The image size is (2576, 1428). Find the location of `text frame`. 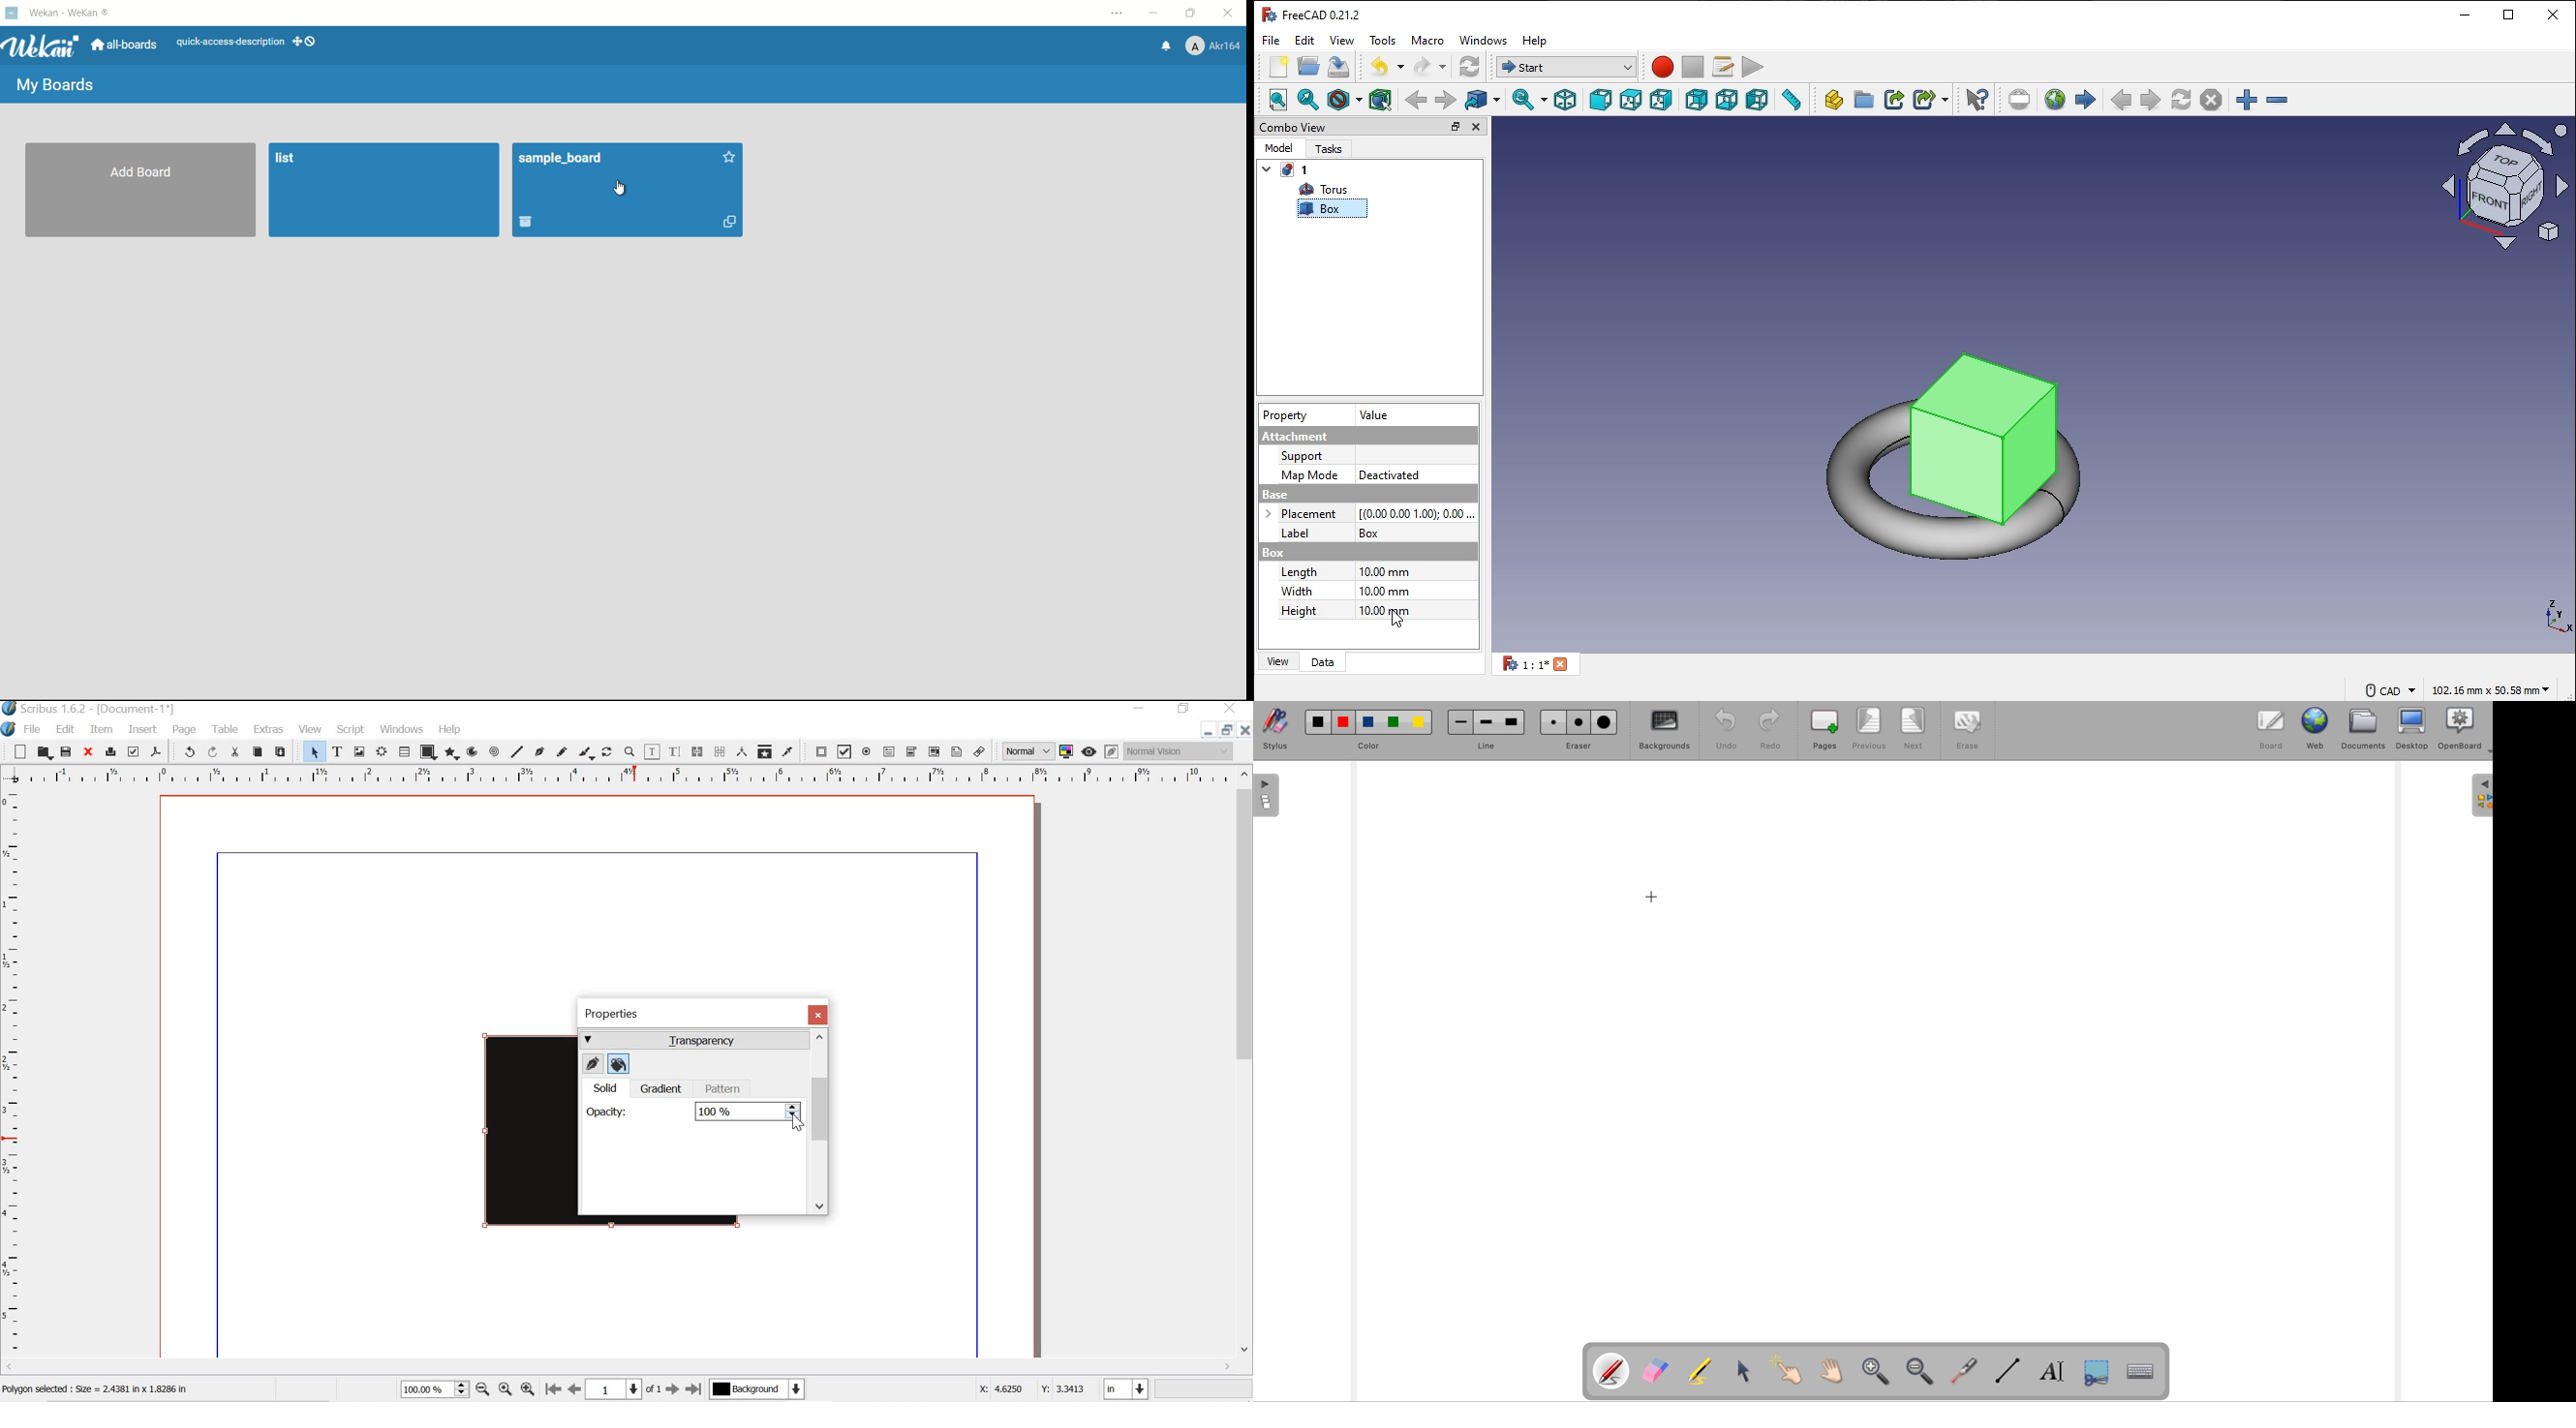

text frame is located at coordinates (338, 751).